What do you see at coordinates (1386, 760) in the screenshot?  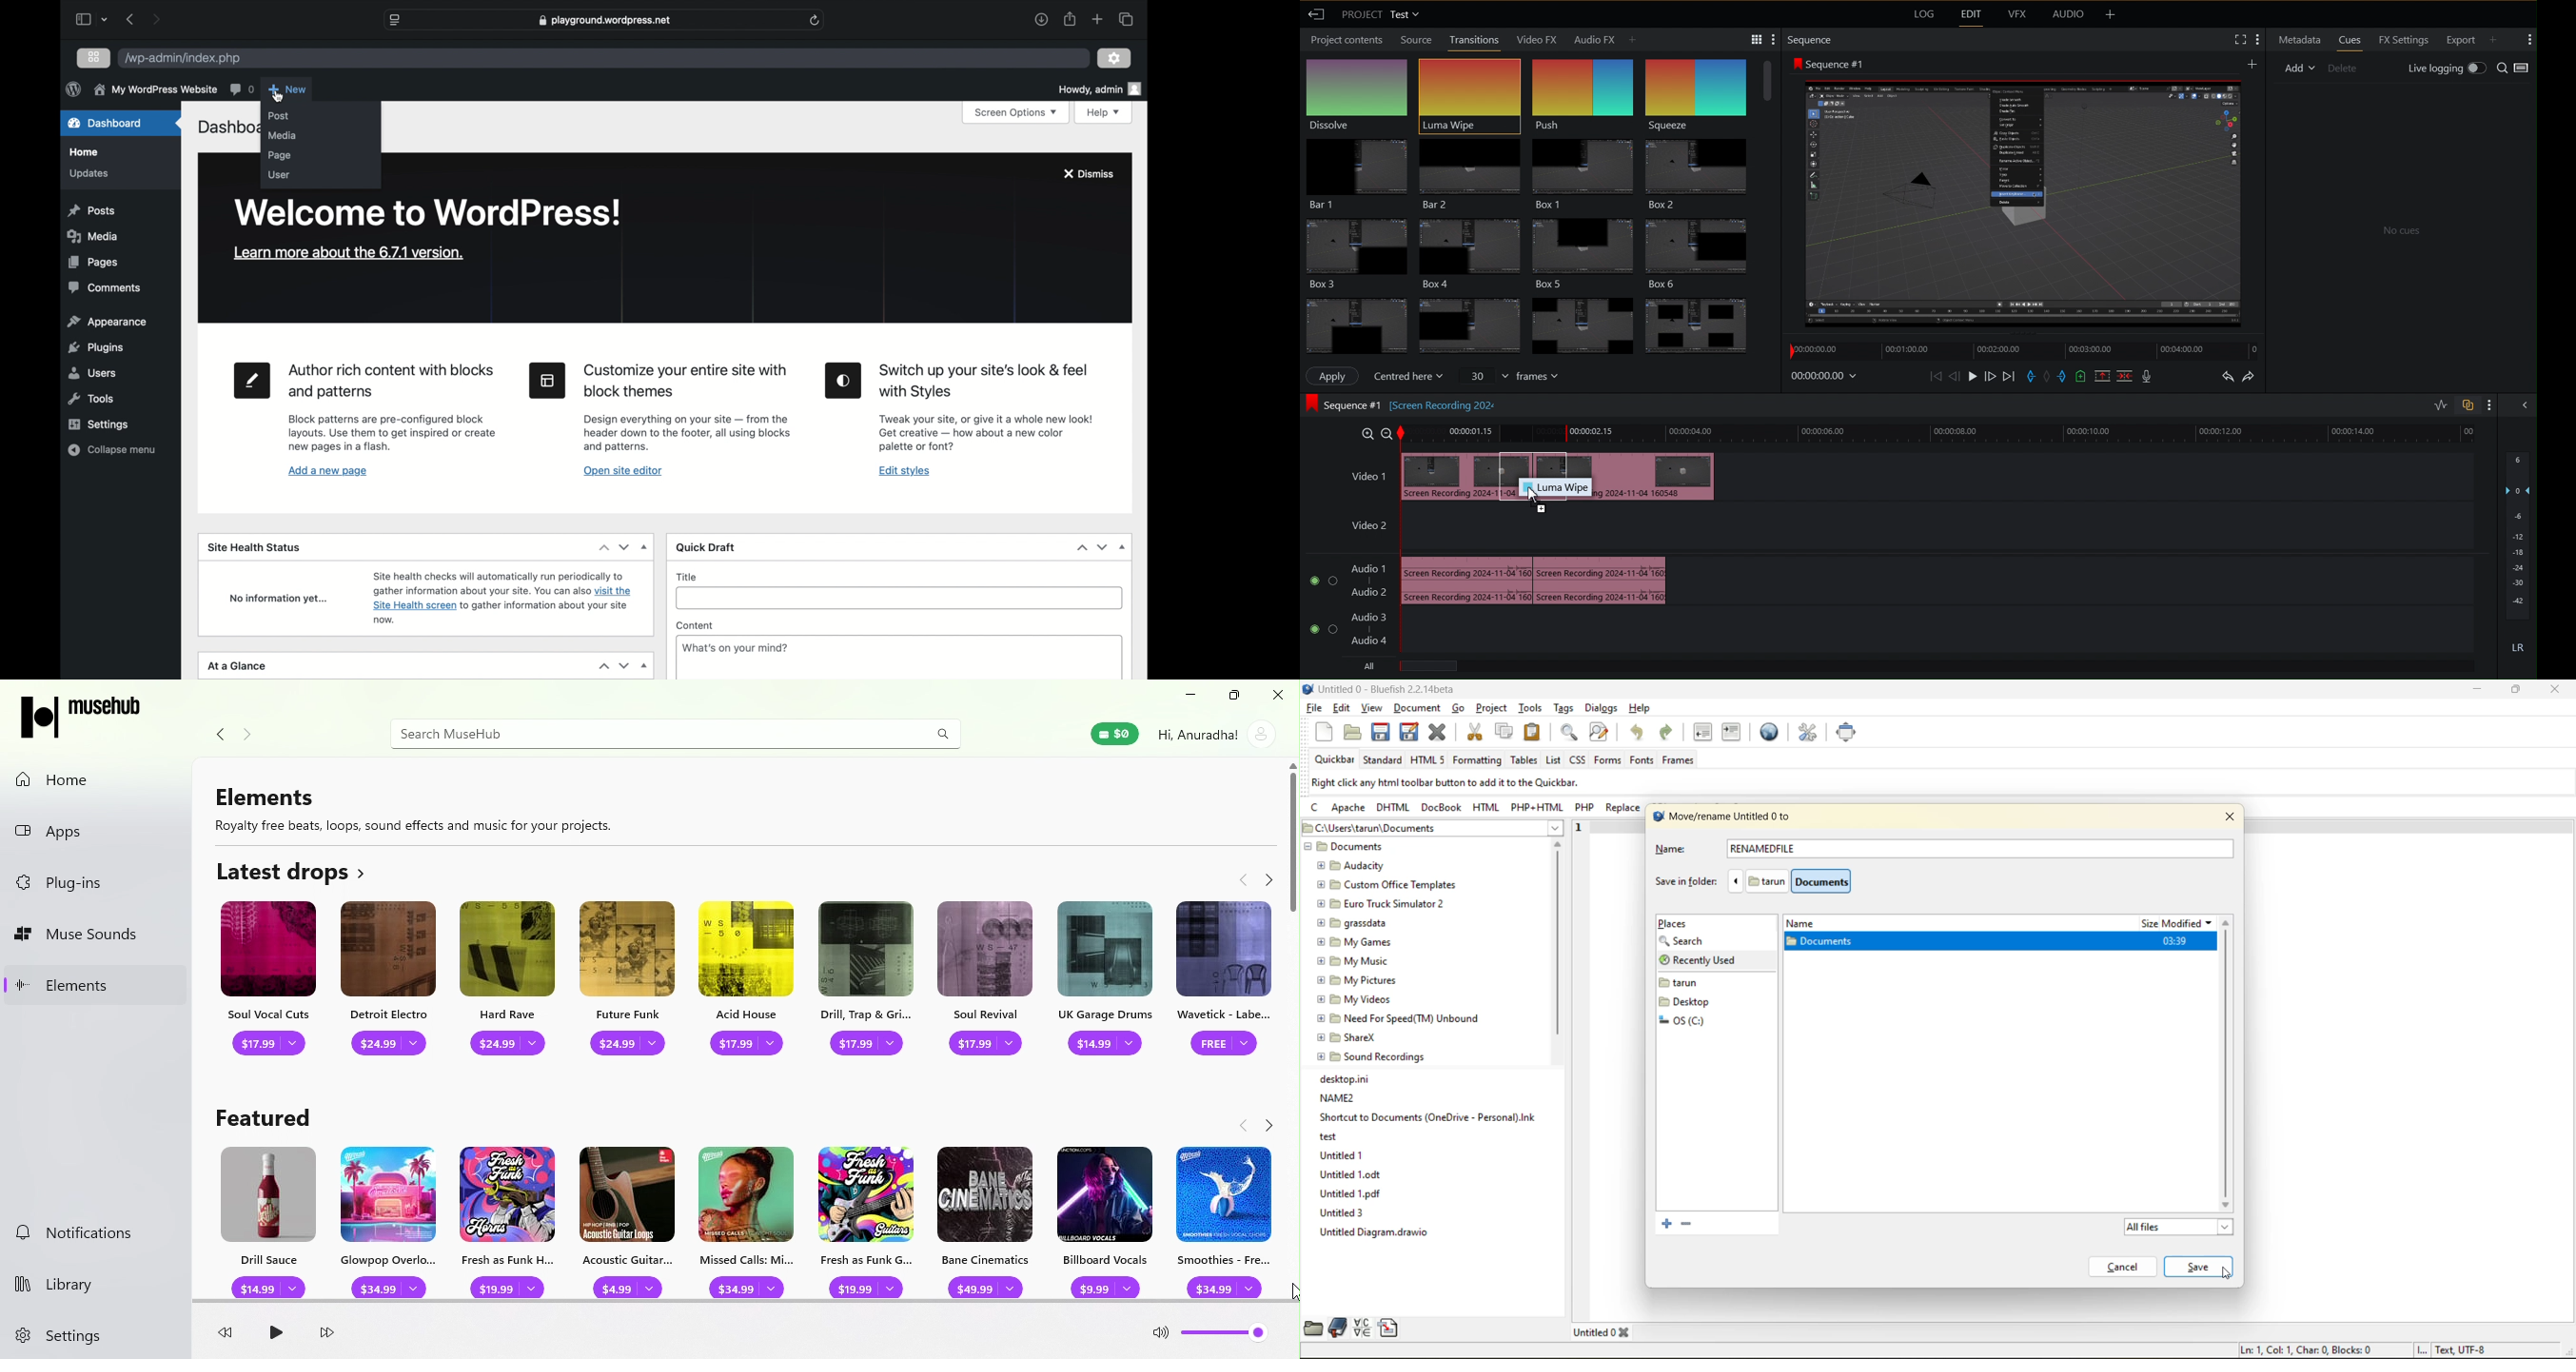 I see `standard` at bounding box center [1386, 760].